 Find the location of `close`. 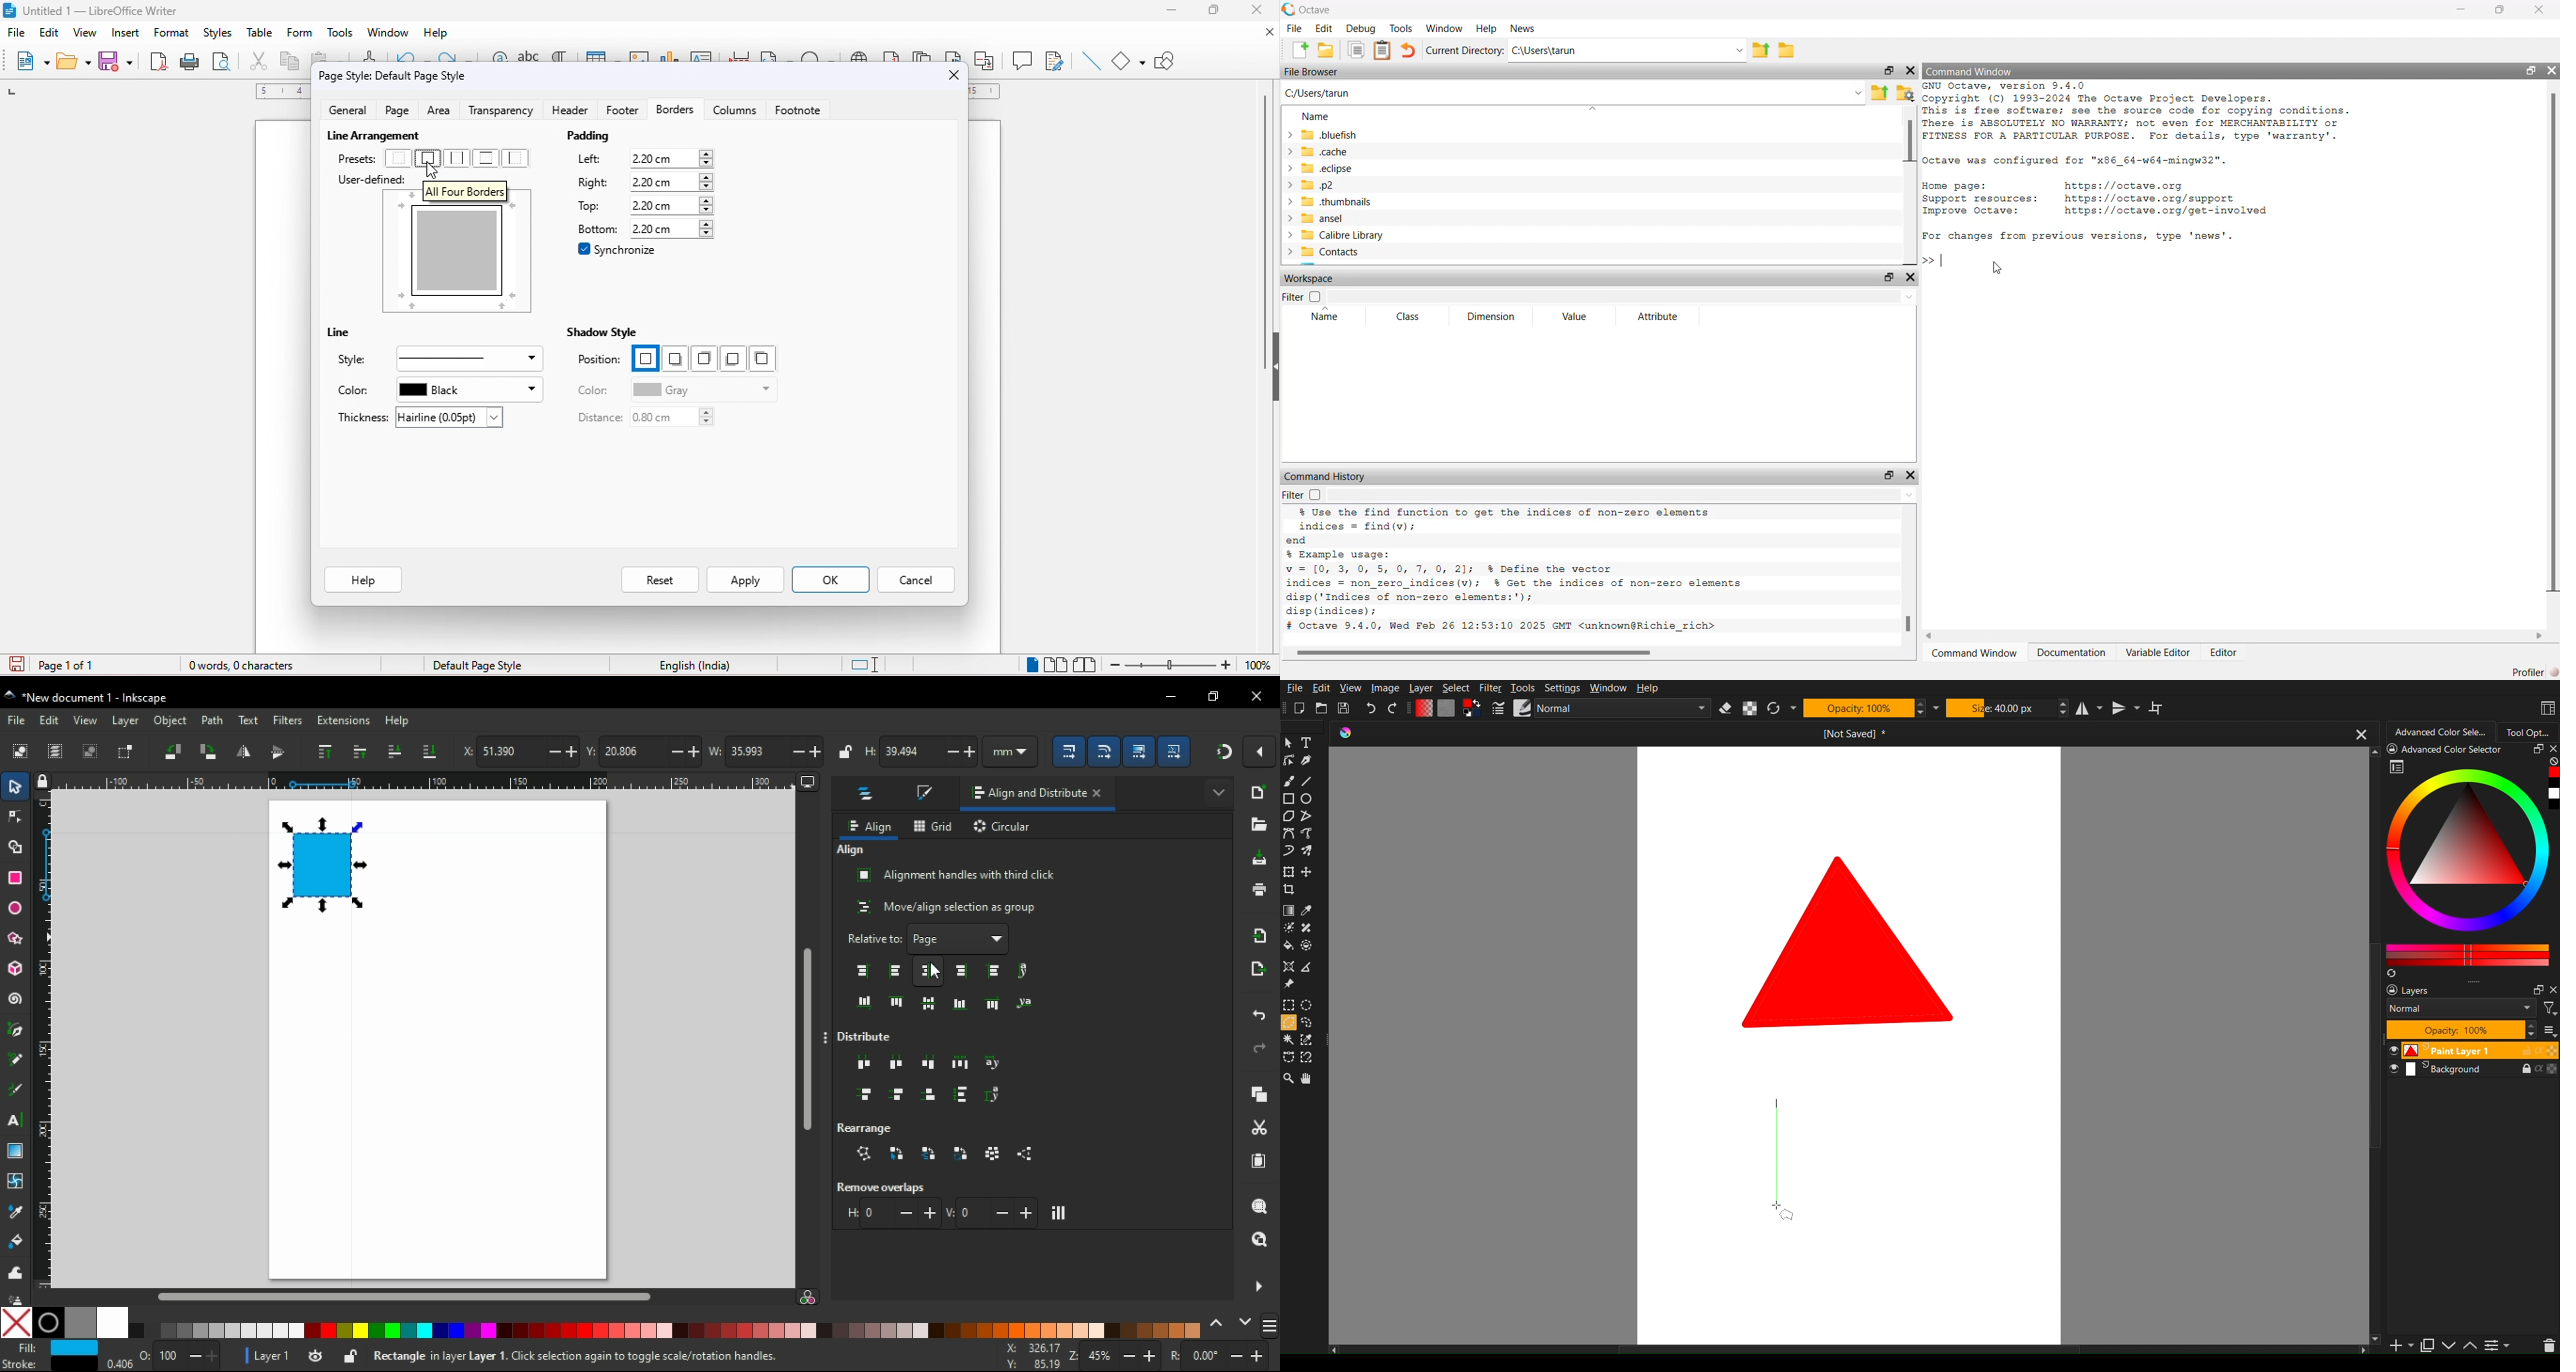

close is located at coordinates (2539, 12).